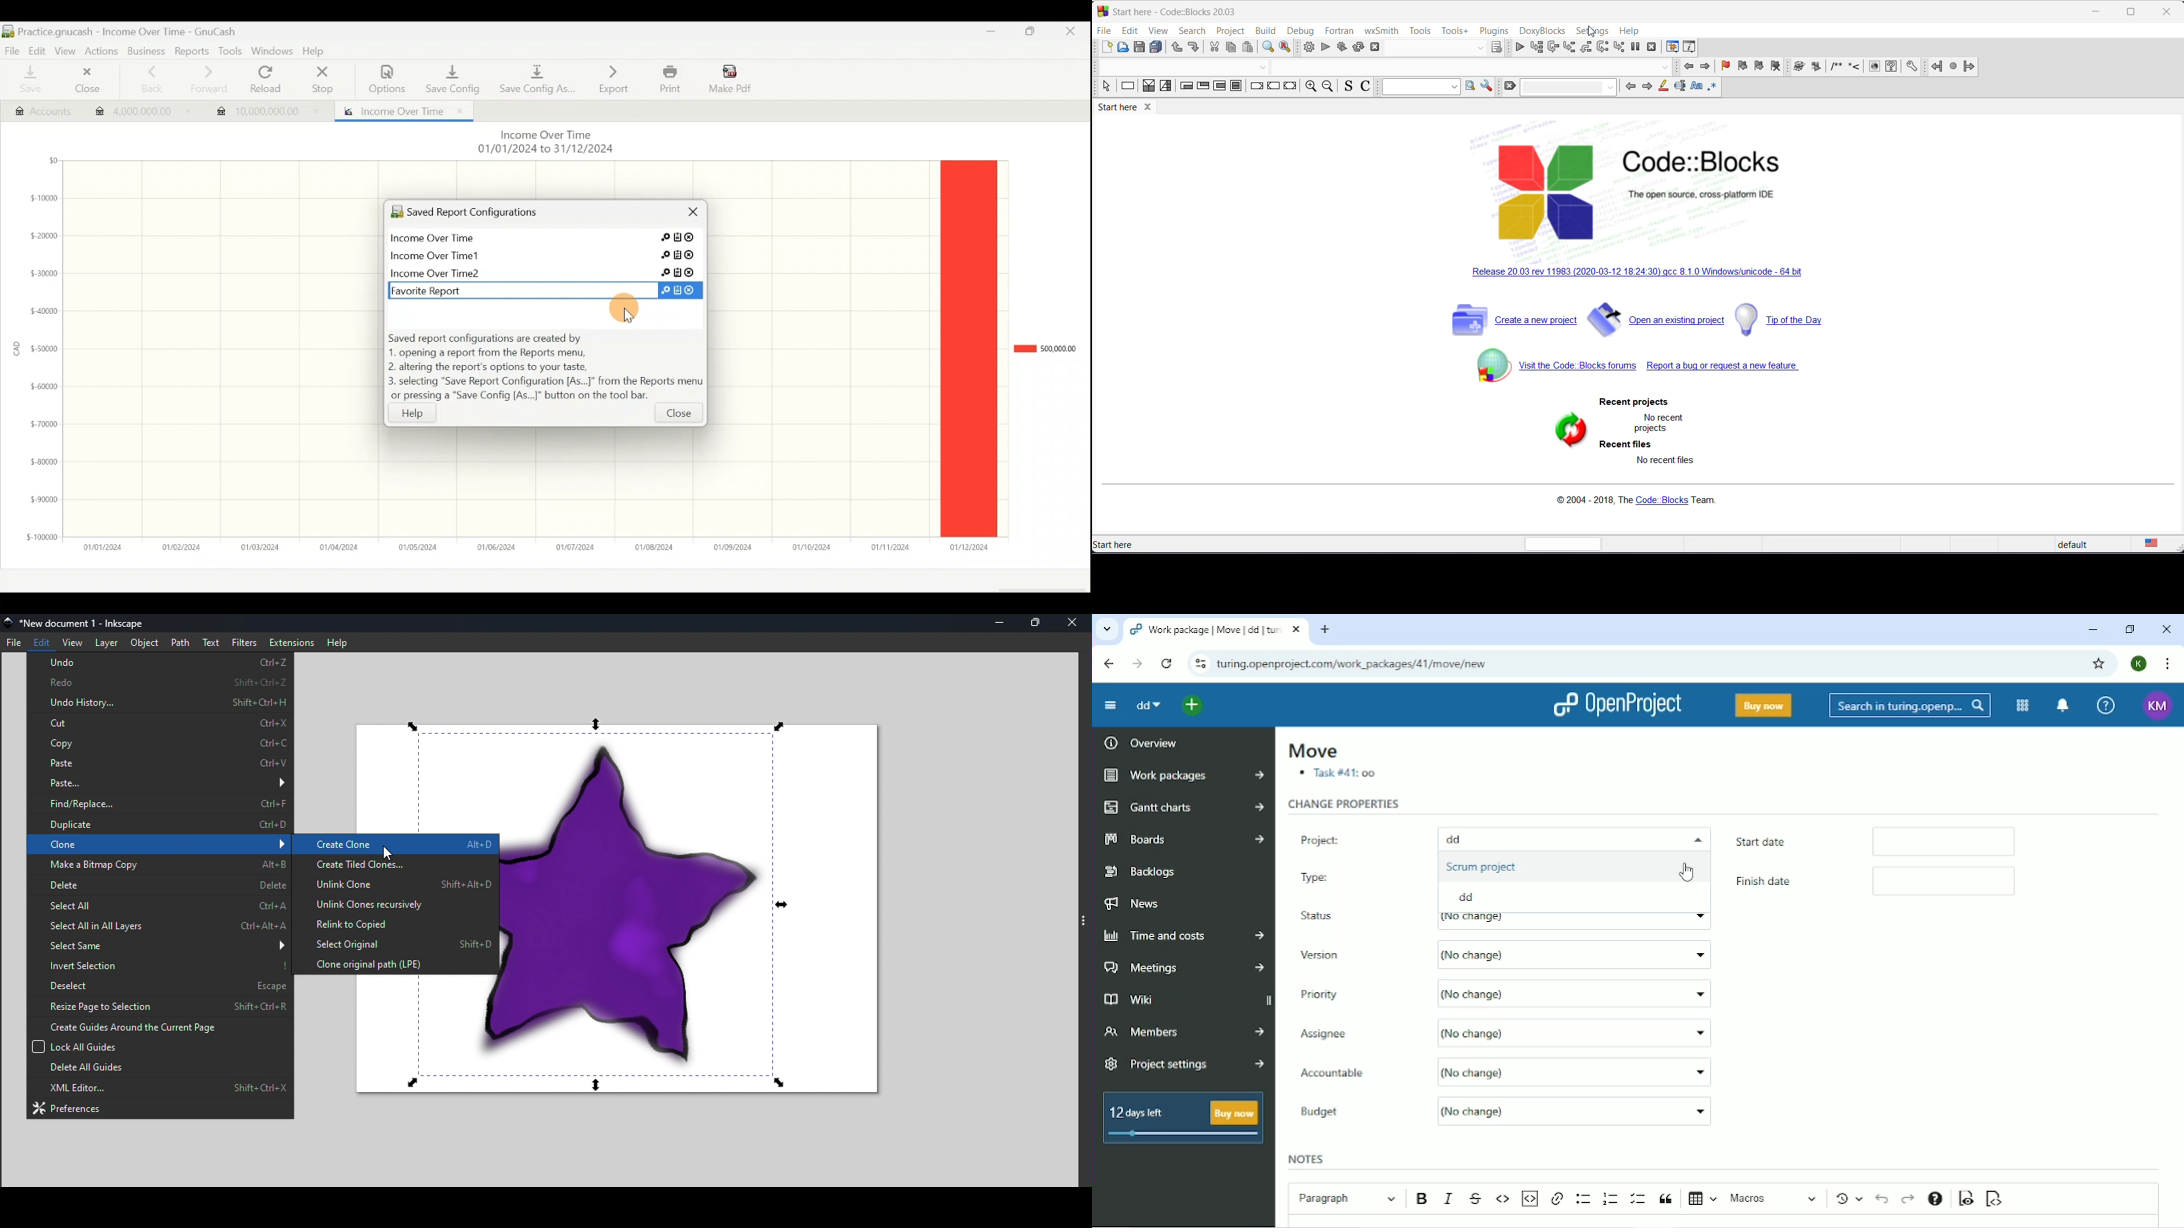 This screenshot has height=1232, width=2184. What do you see at coordinates (243, 642) in the screenshot?
I see `Filters` at bounding box center [243, 642].